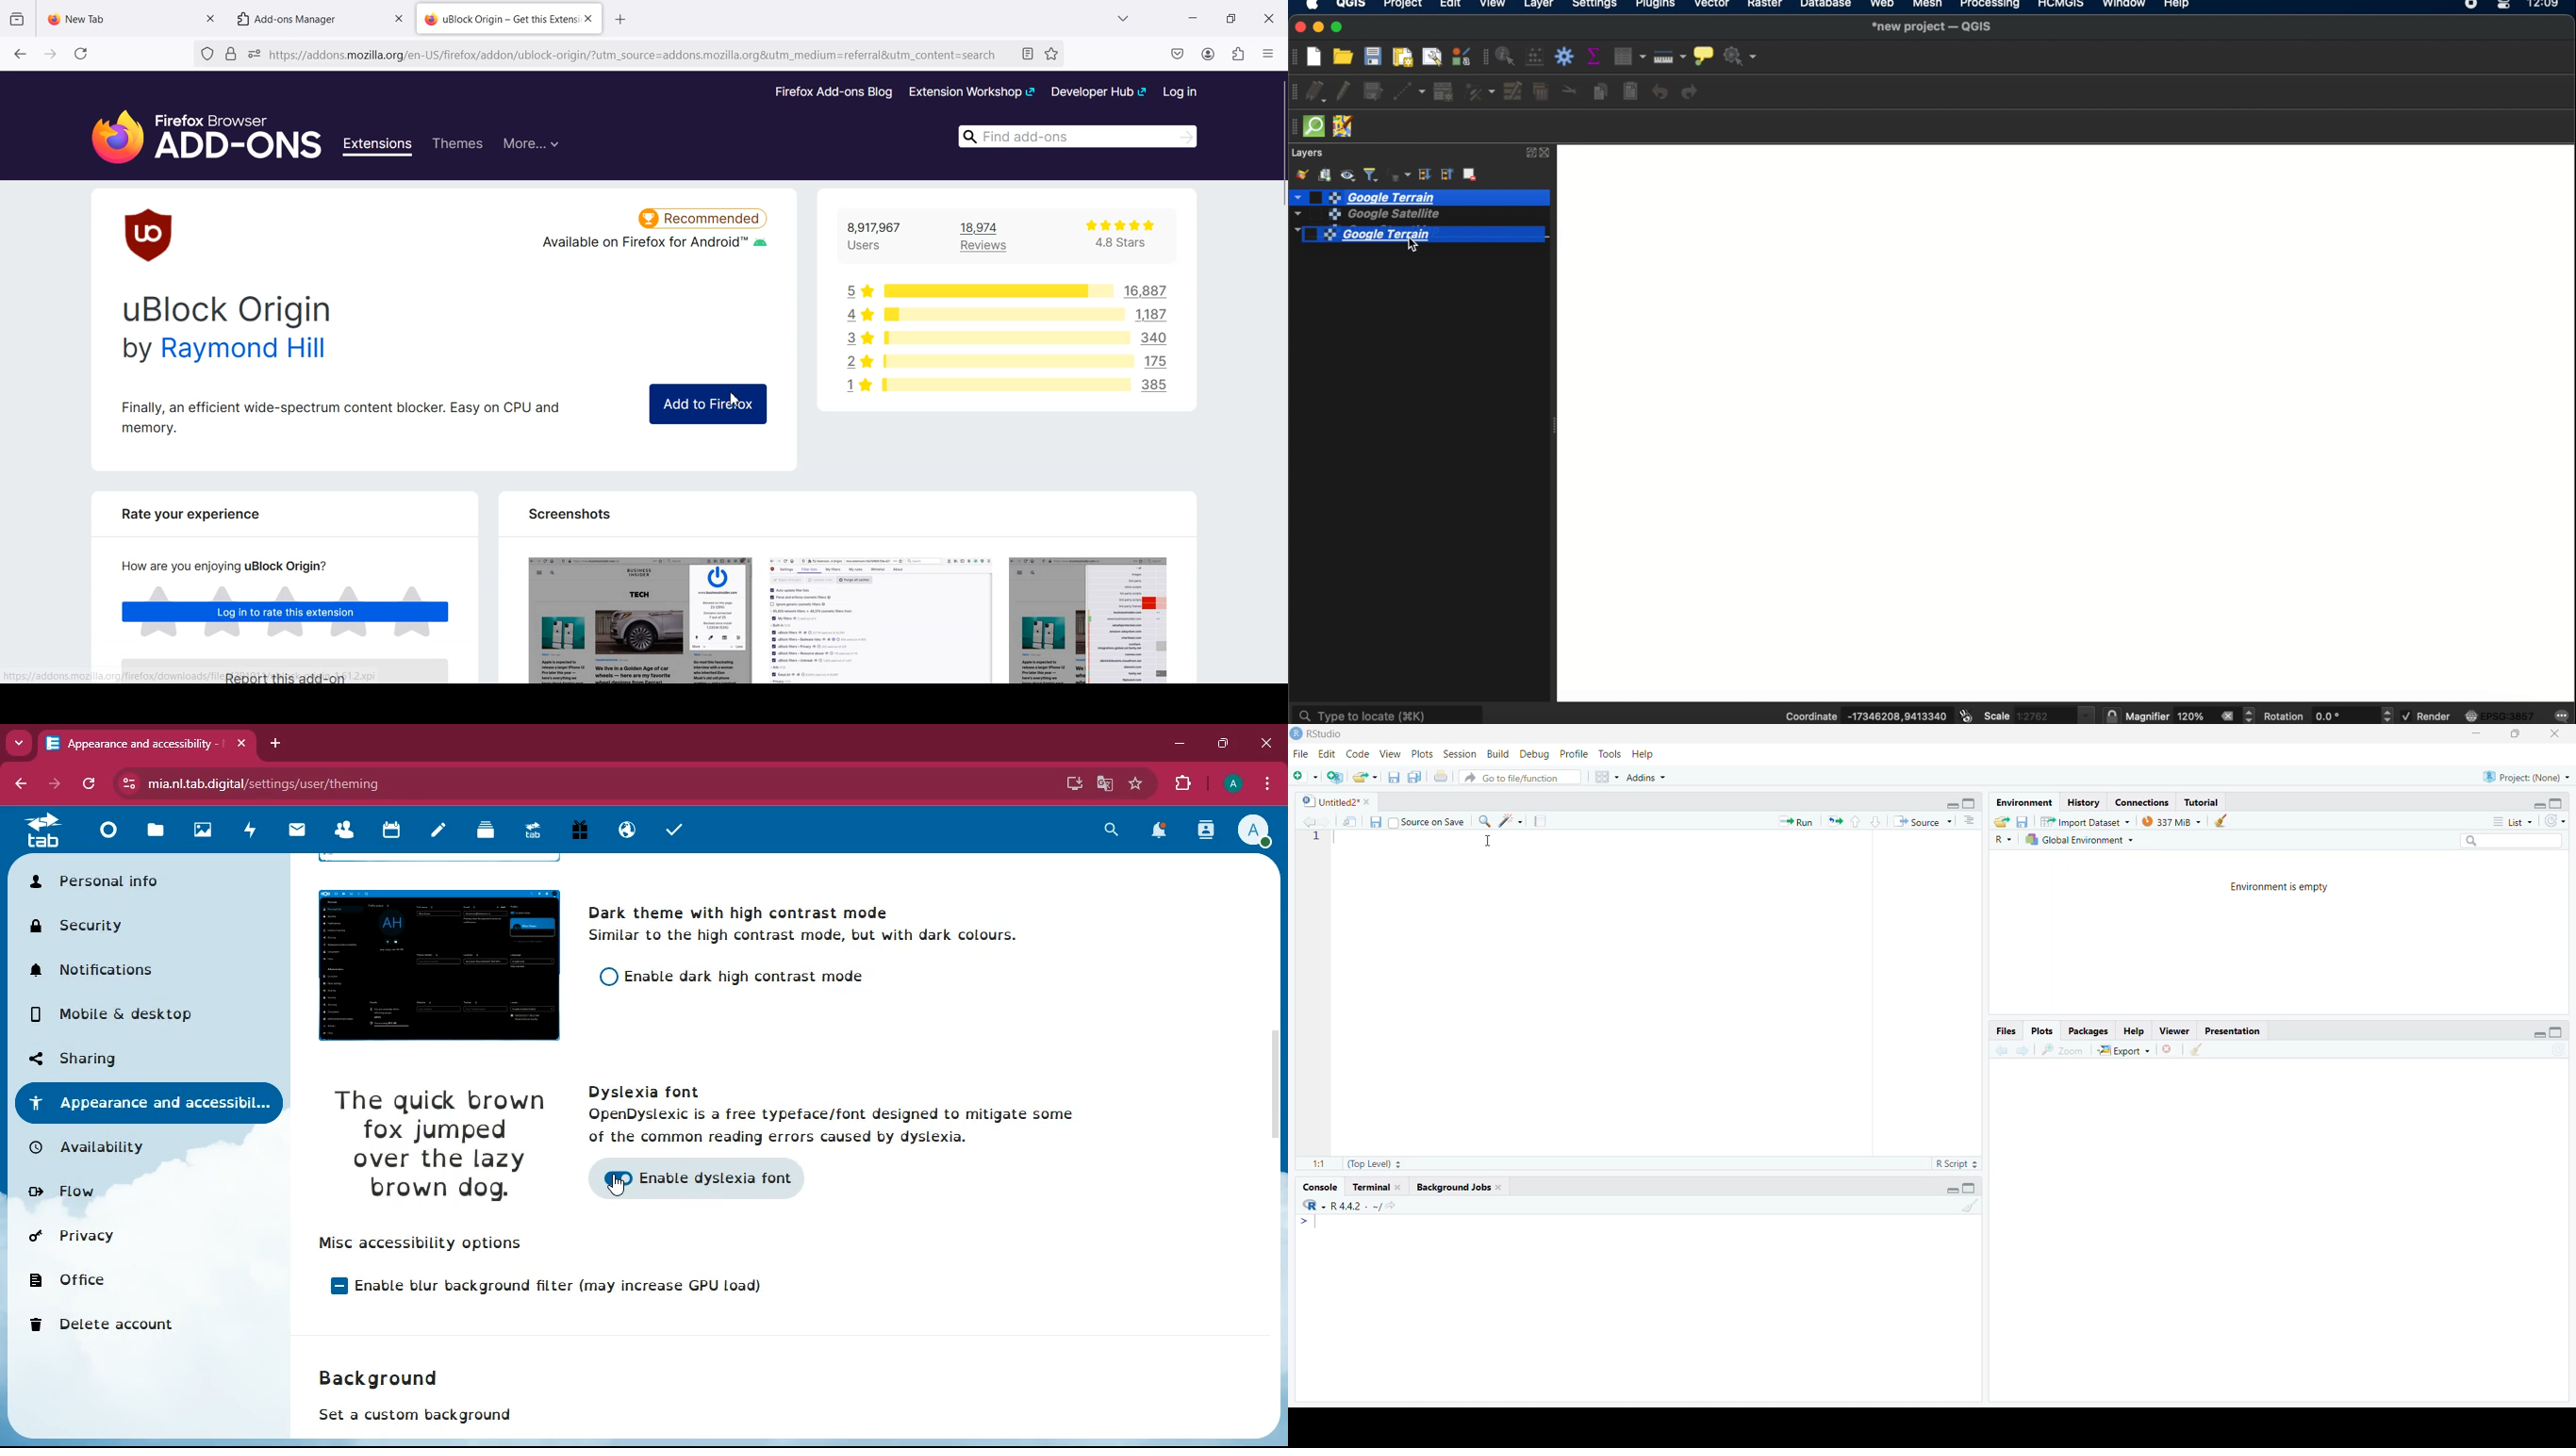  What do you see at coordinates (1338, 776) in the screenshot?
I see `create new project` at bounding box center [1338, 776].